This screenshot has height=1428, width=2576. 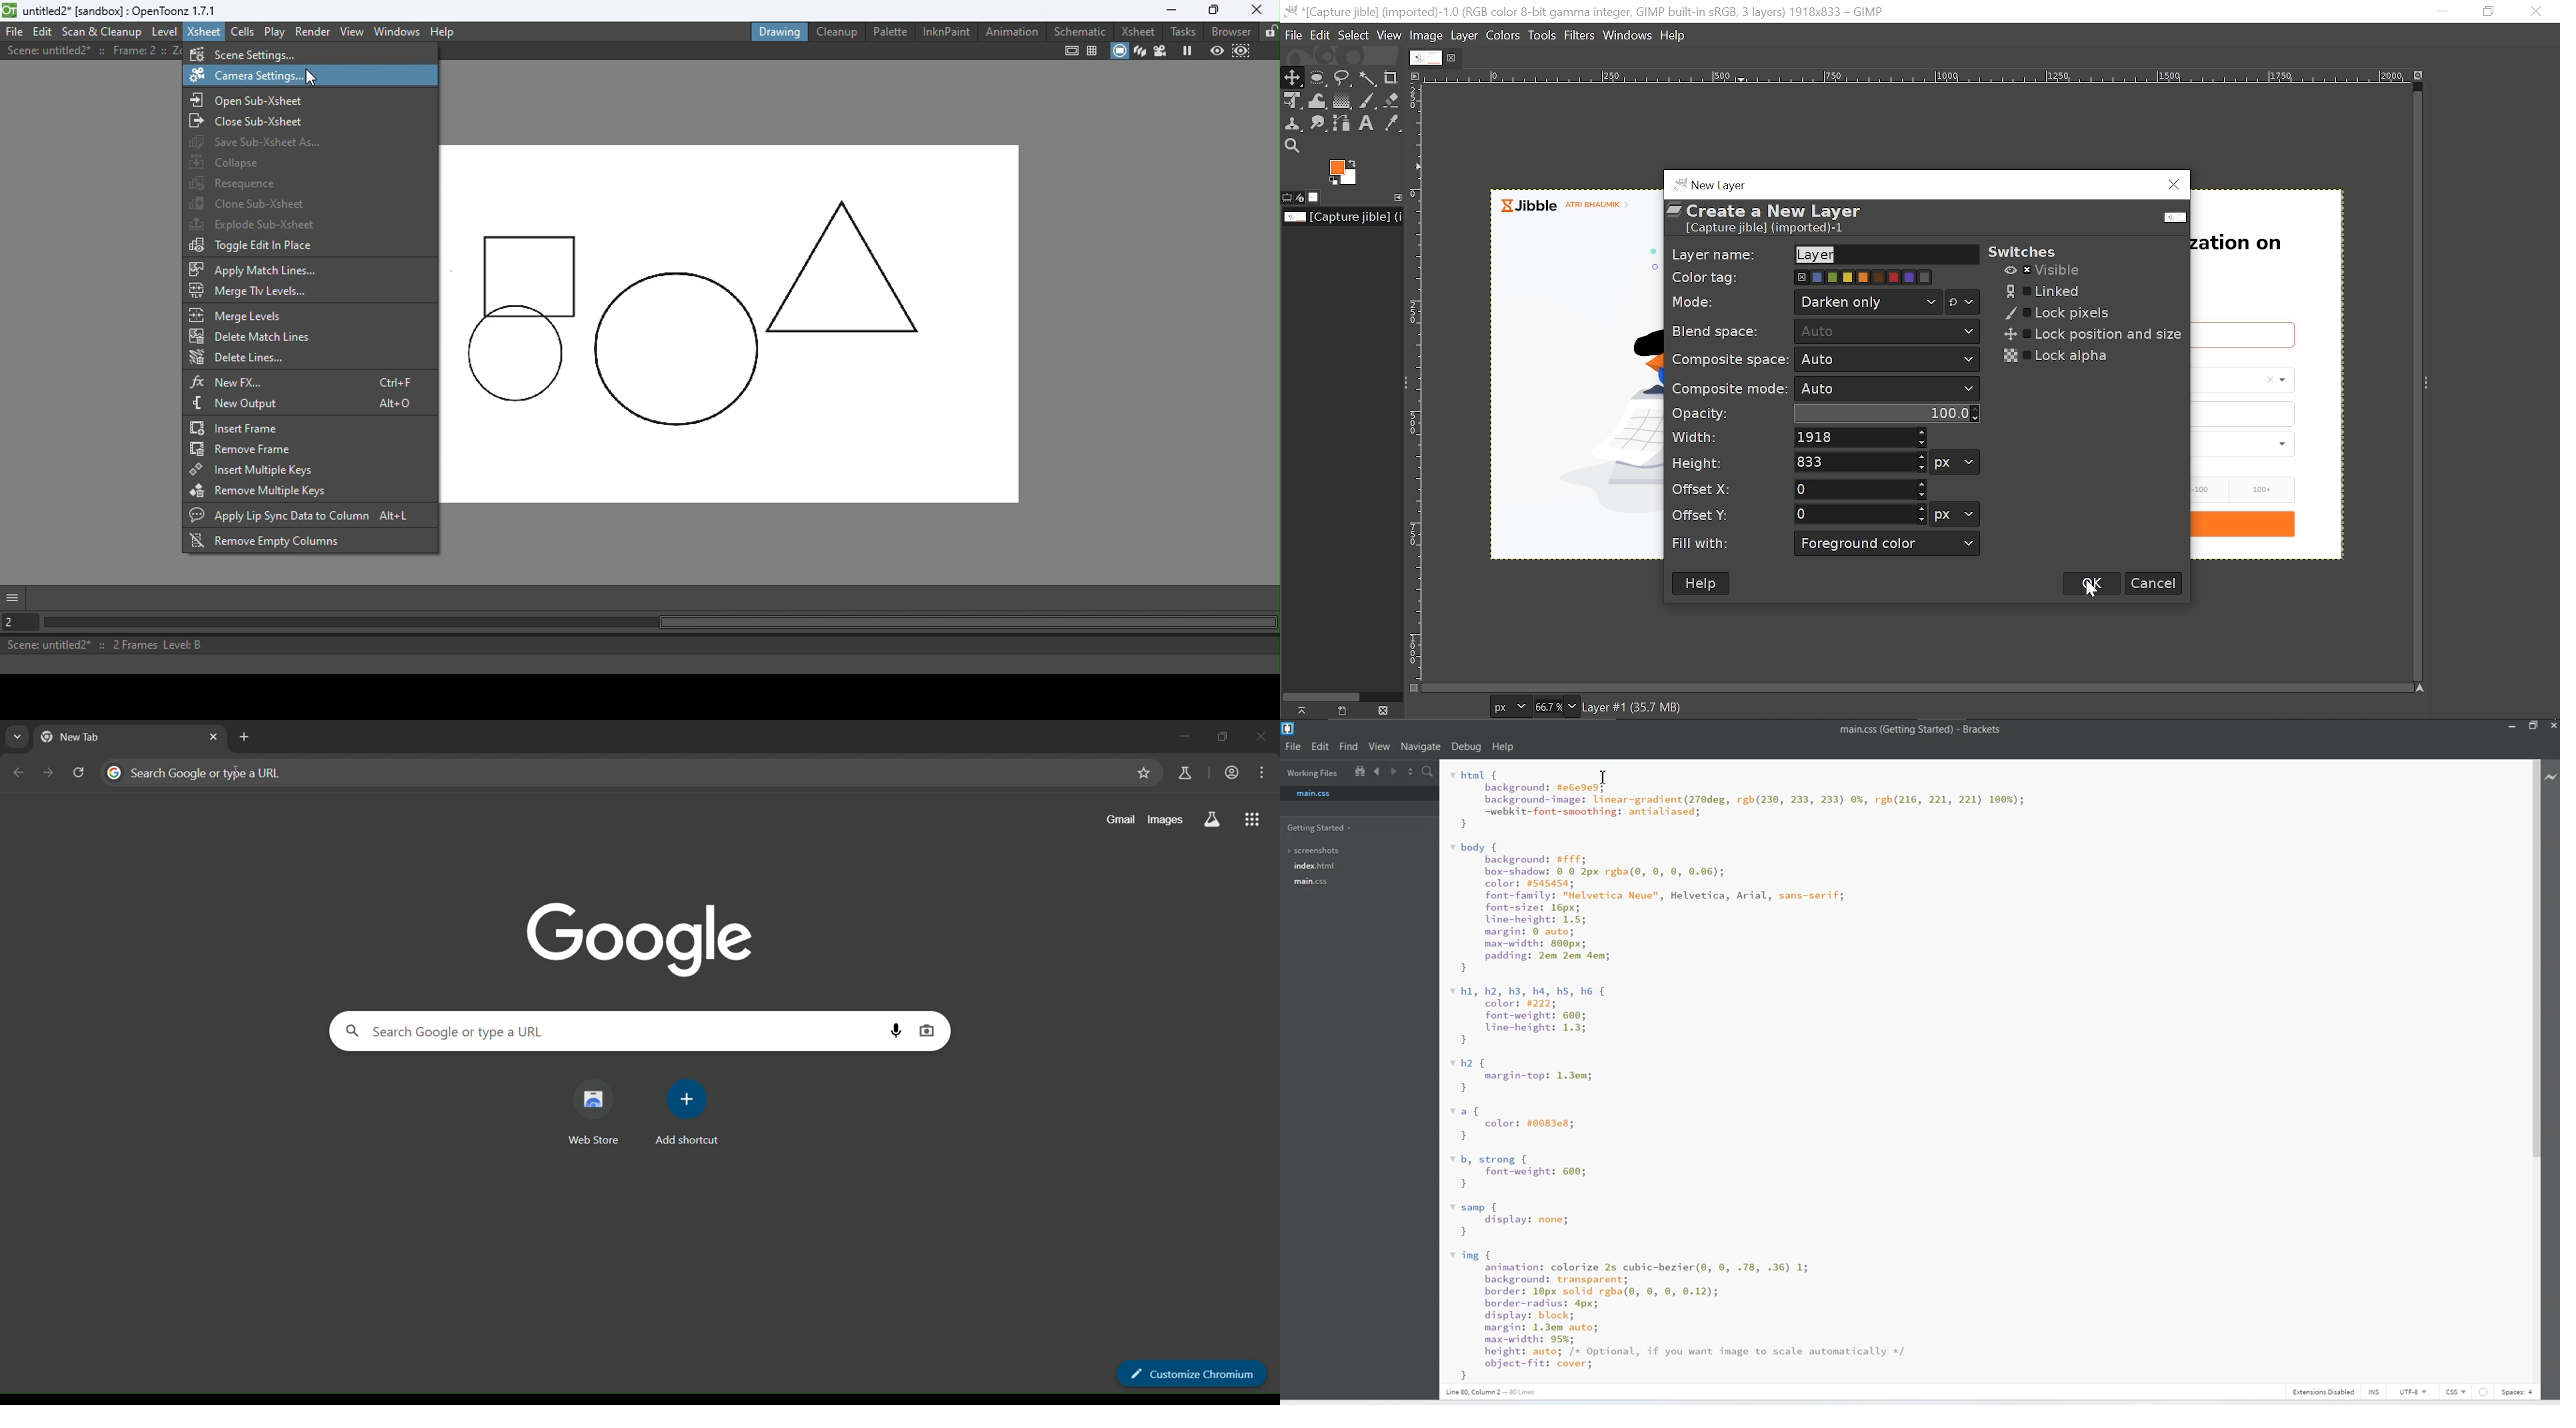 I want to click on Gmail, so click(x=1115, y=820).